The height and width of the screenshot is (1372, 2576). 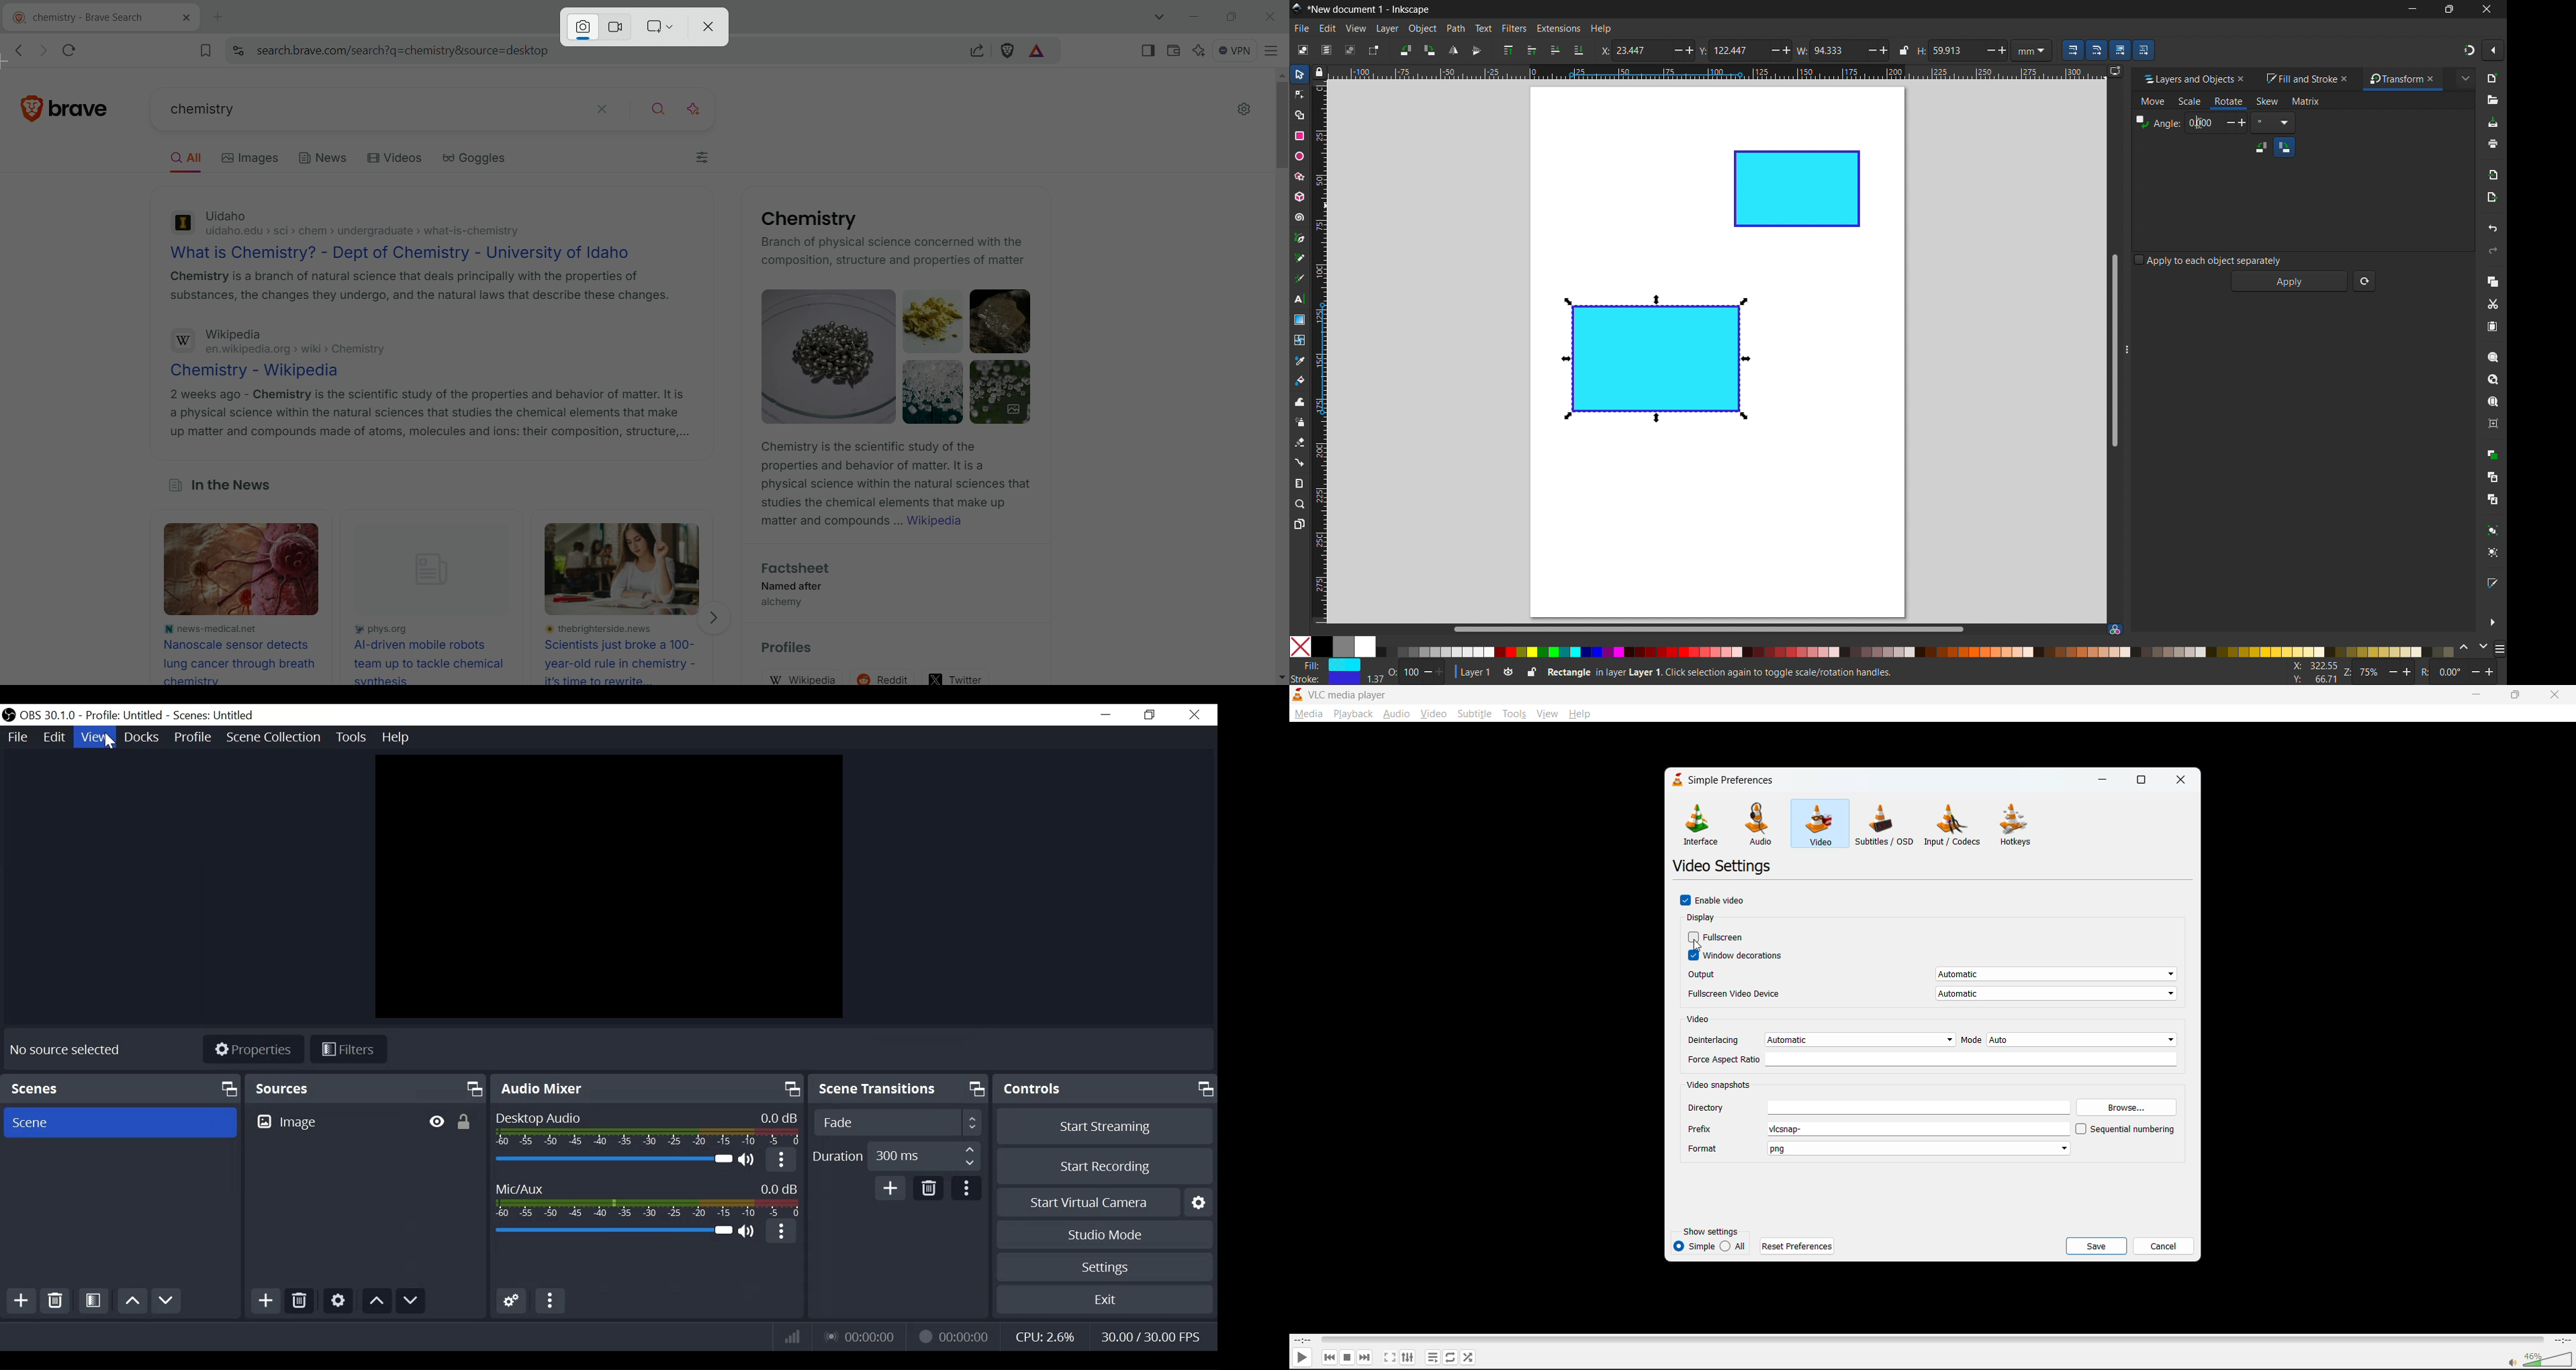 What do you see at coordinates (1729, 50) in the screenshot?
I see `Y: 122.447` at bounding box center [1729, 50].